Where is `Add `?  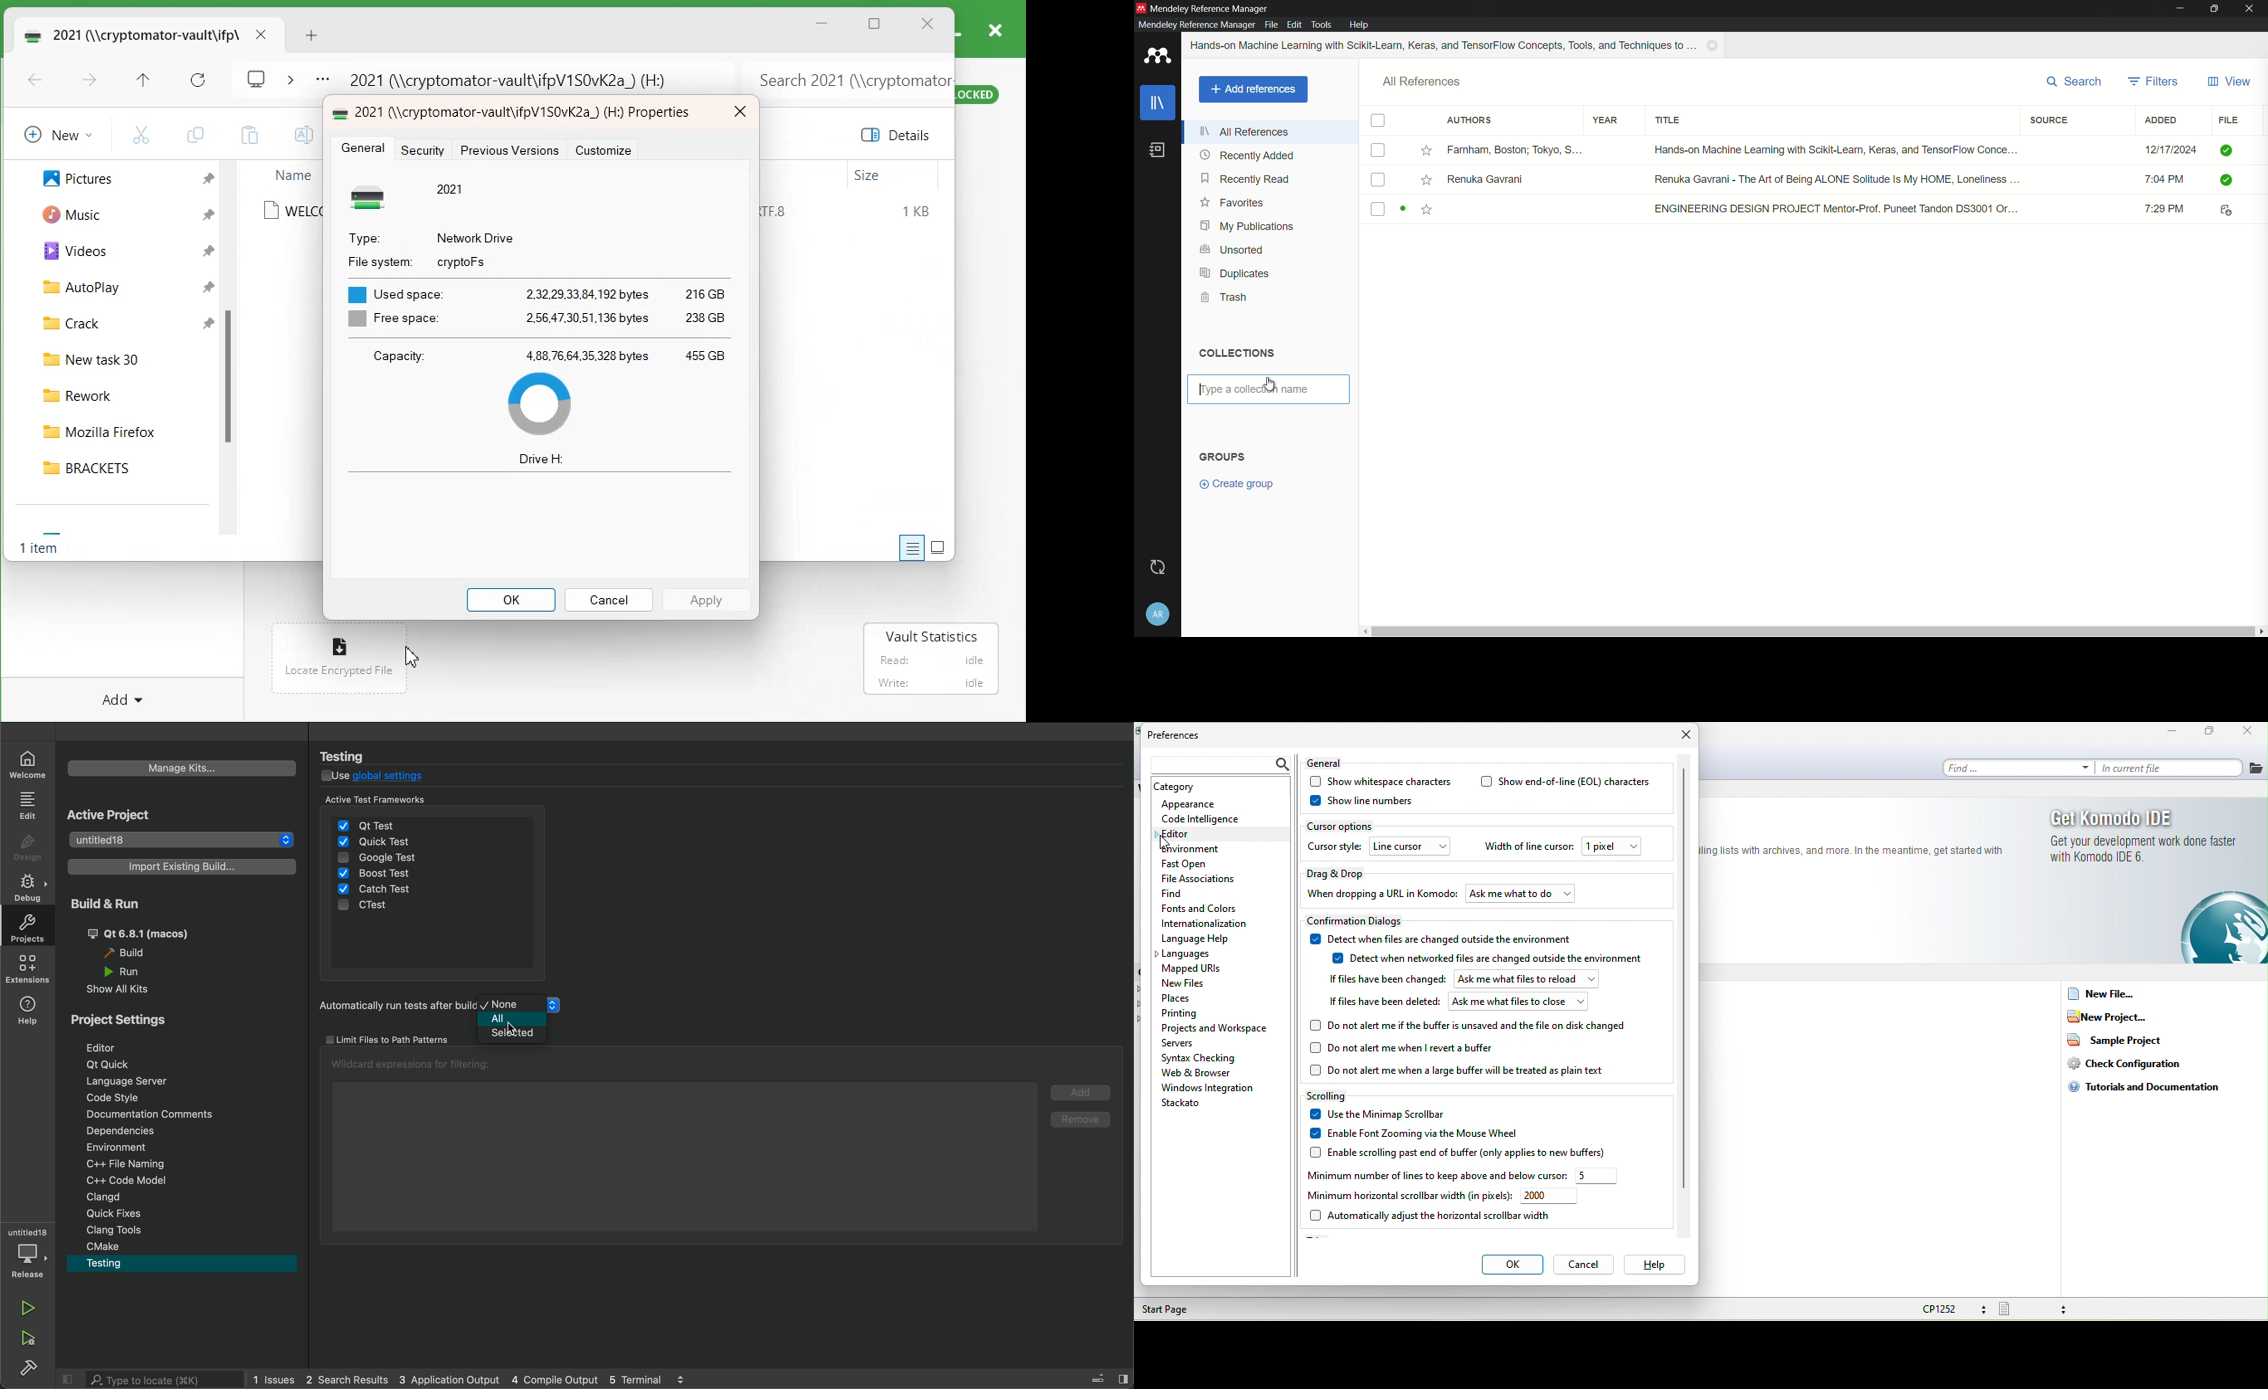
Add  is located at coordinates (124, 697).